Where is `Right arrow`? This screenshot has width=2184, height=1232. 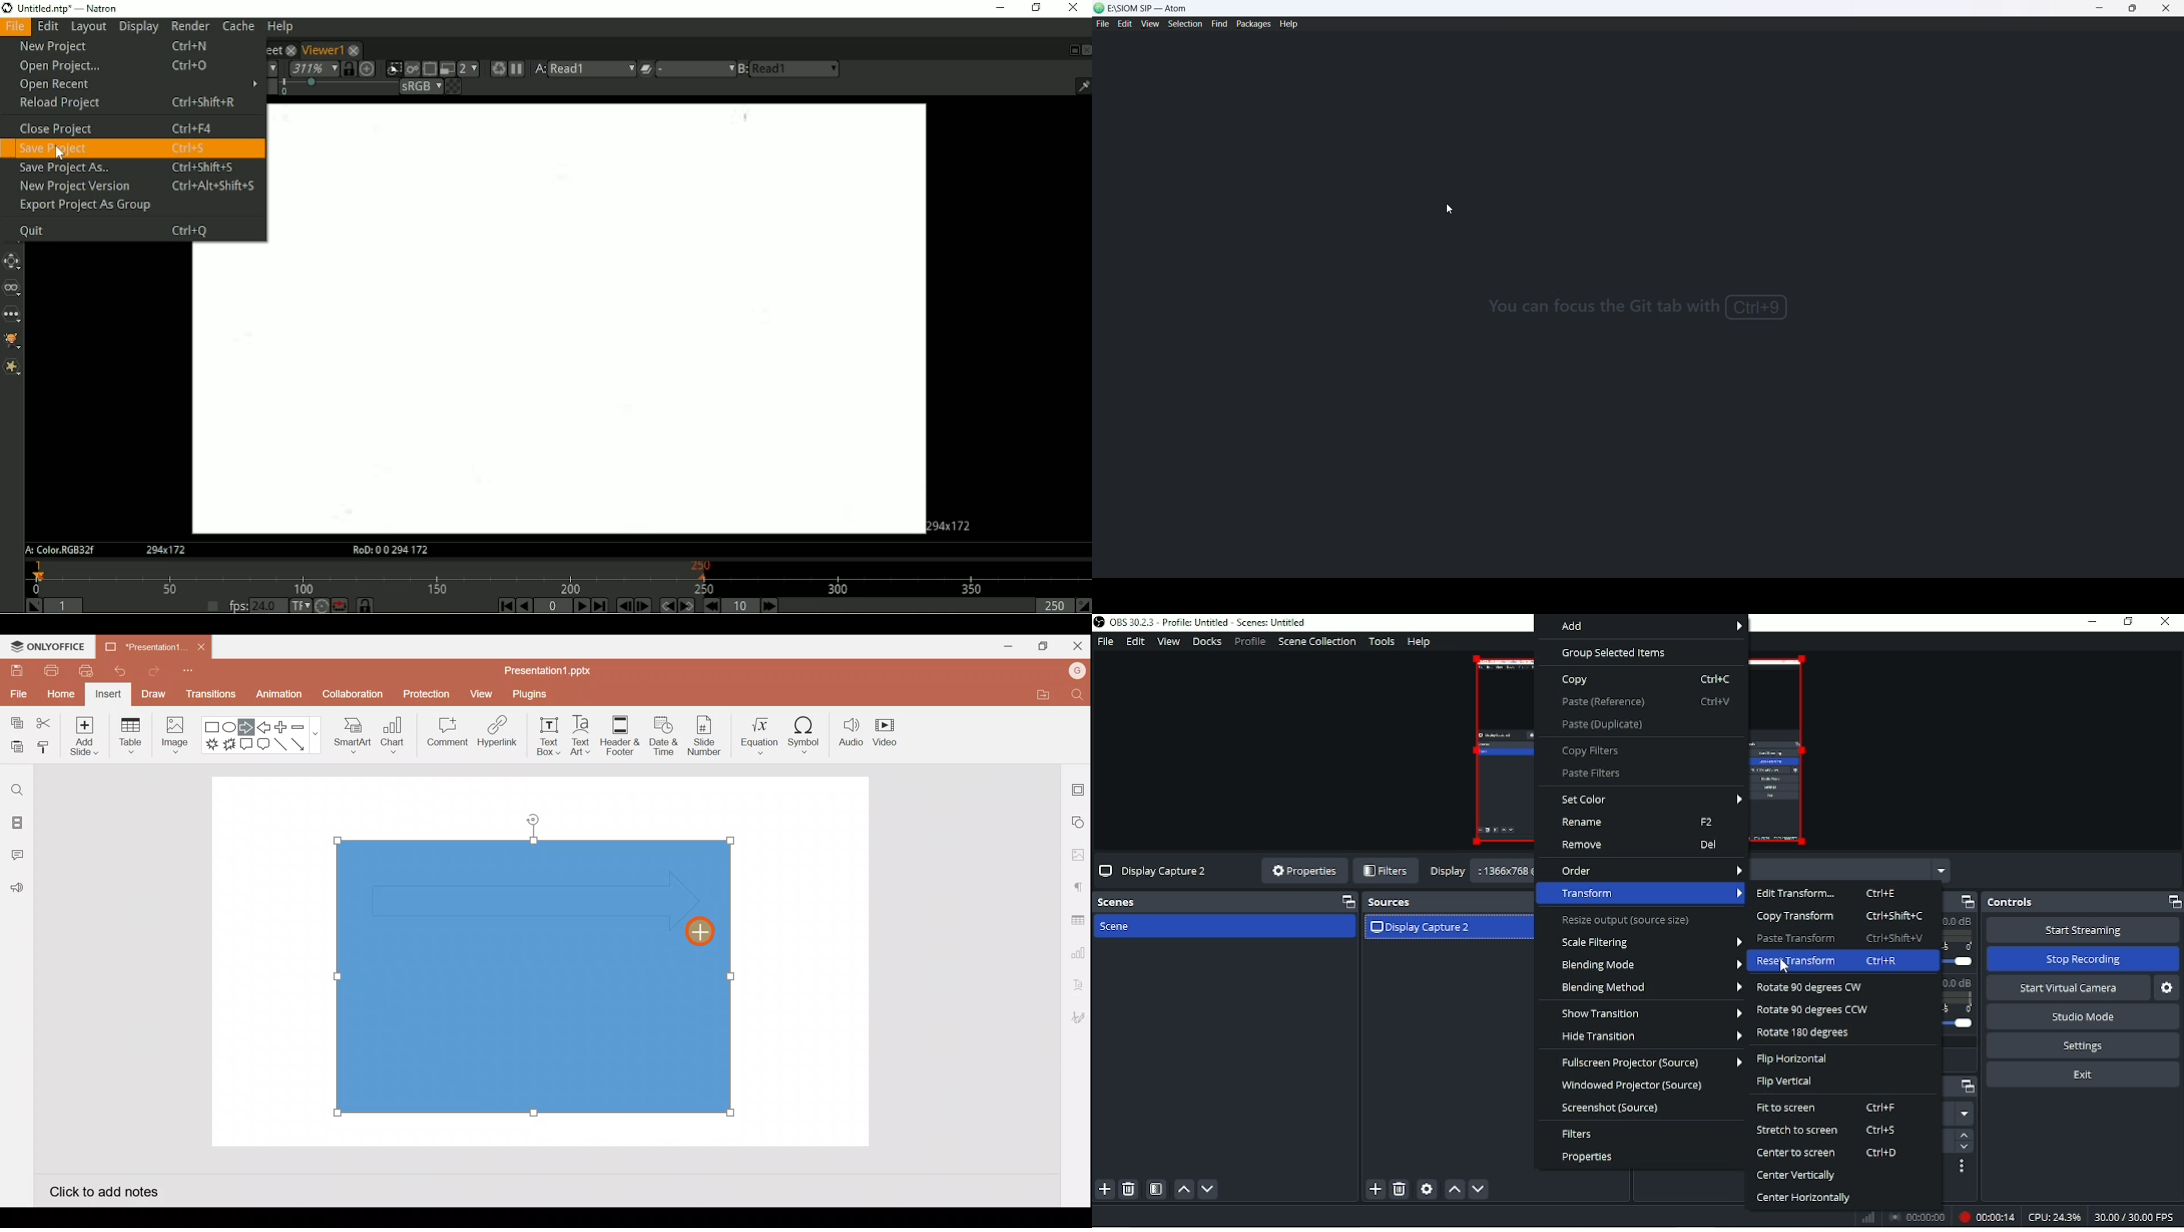 Right arrow is located at coordinates (246, 728).